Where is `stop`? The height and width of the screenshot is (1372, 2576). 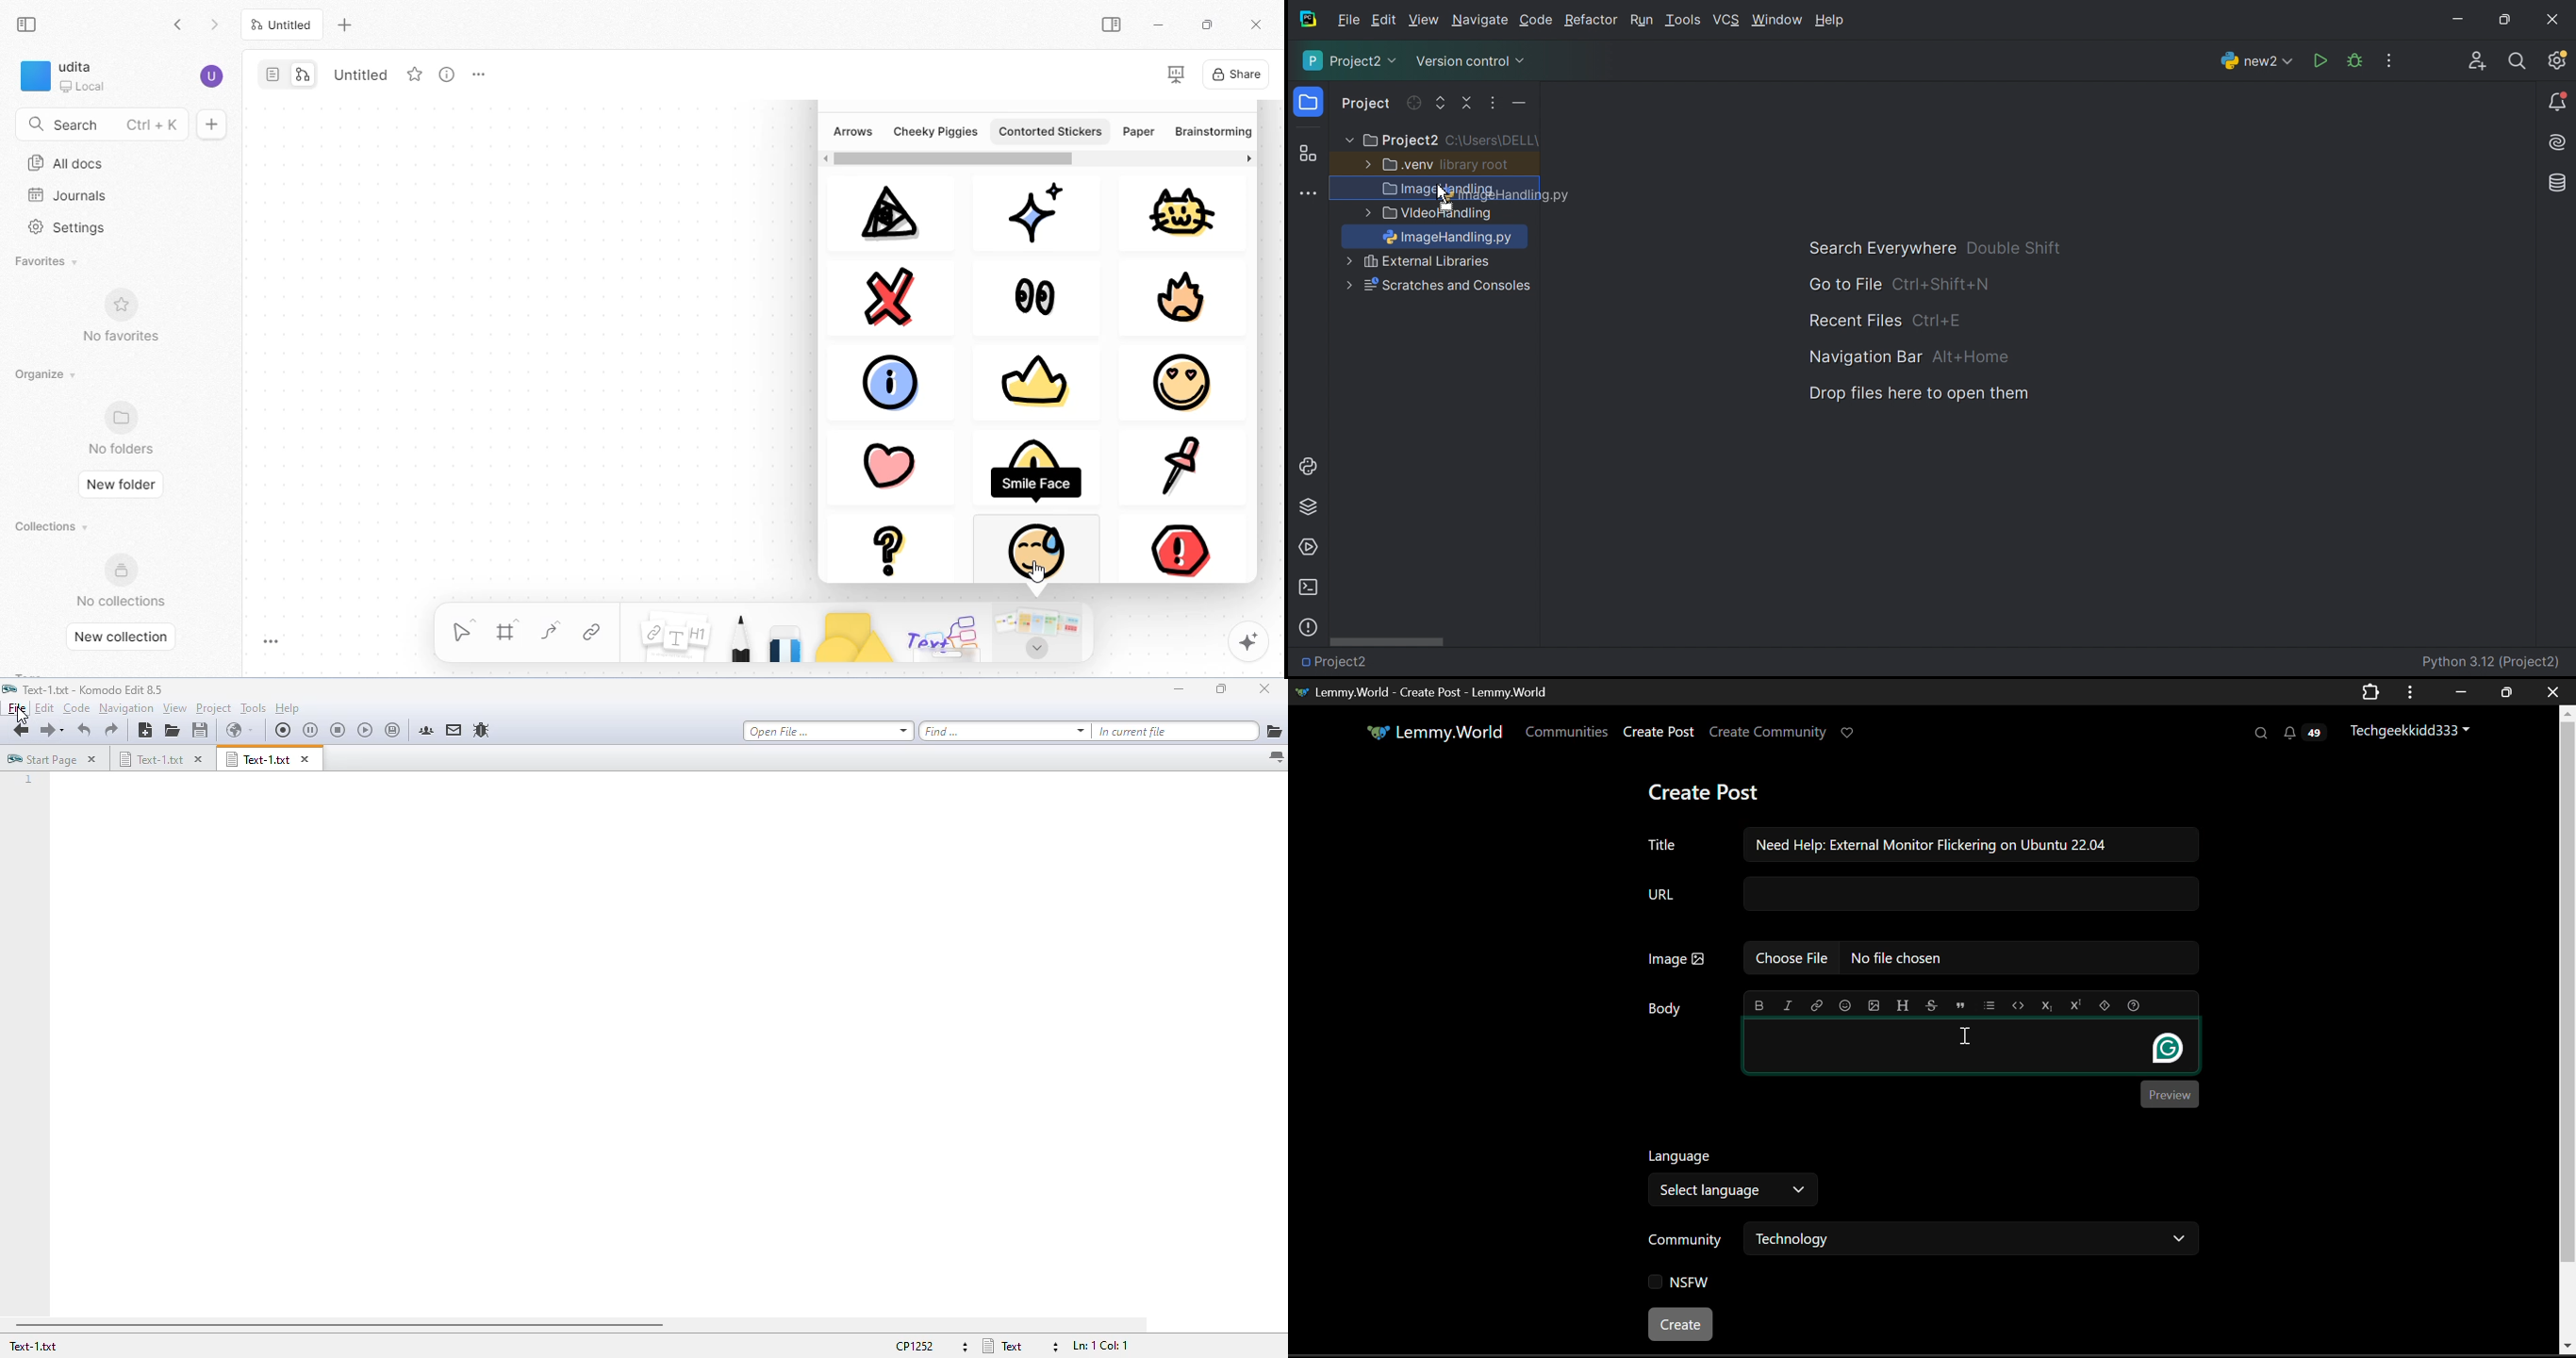 stop is located at coordinates (1177, 543).